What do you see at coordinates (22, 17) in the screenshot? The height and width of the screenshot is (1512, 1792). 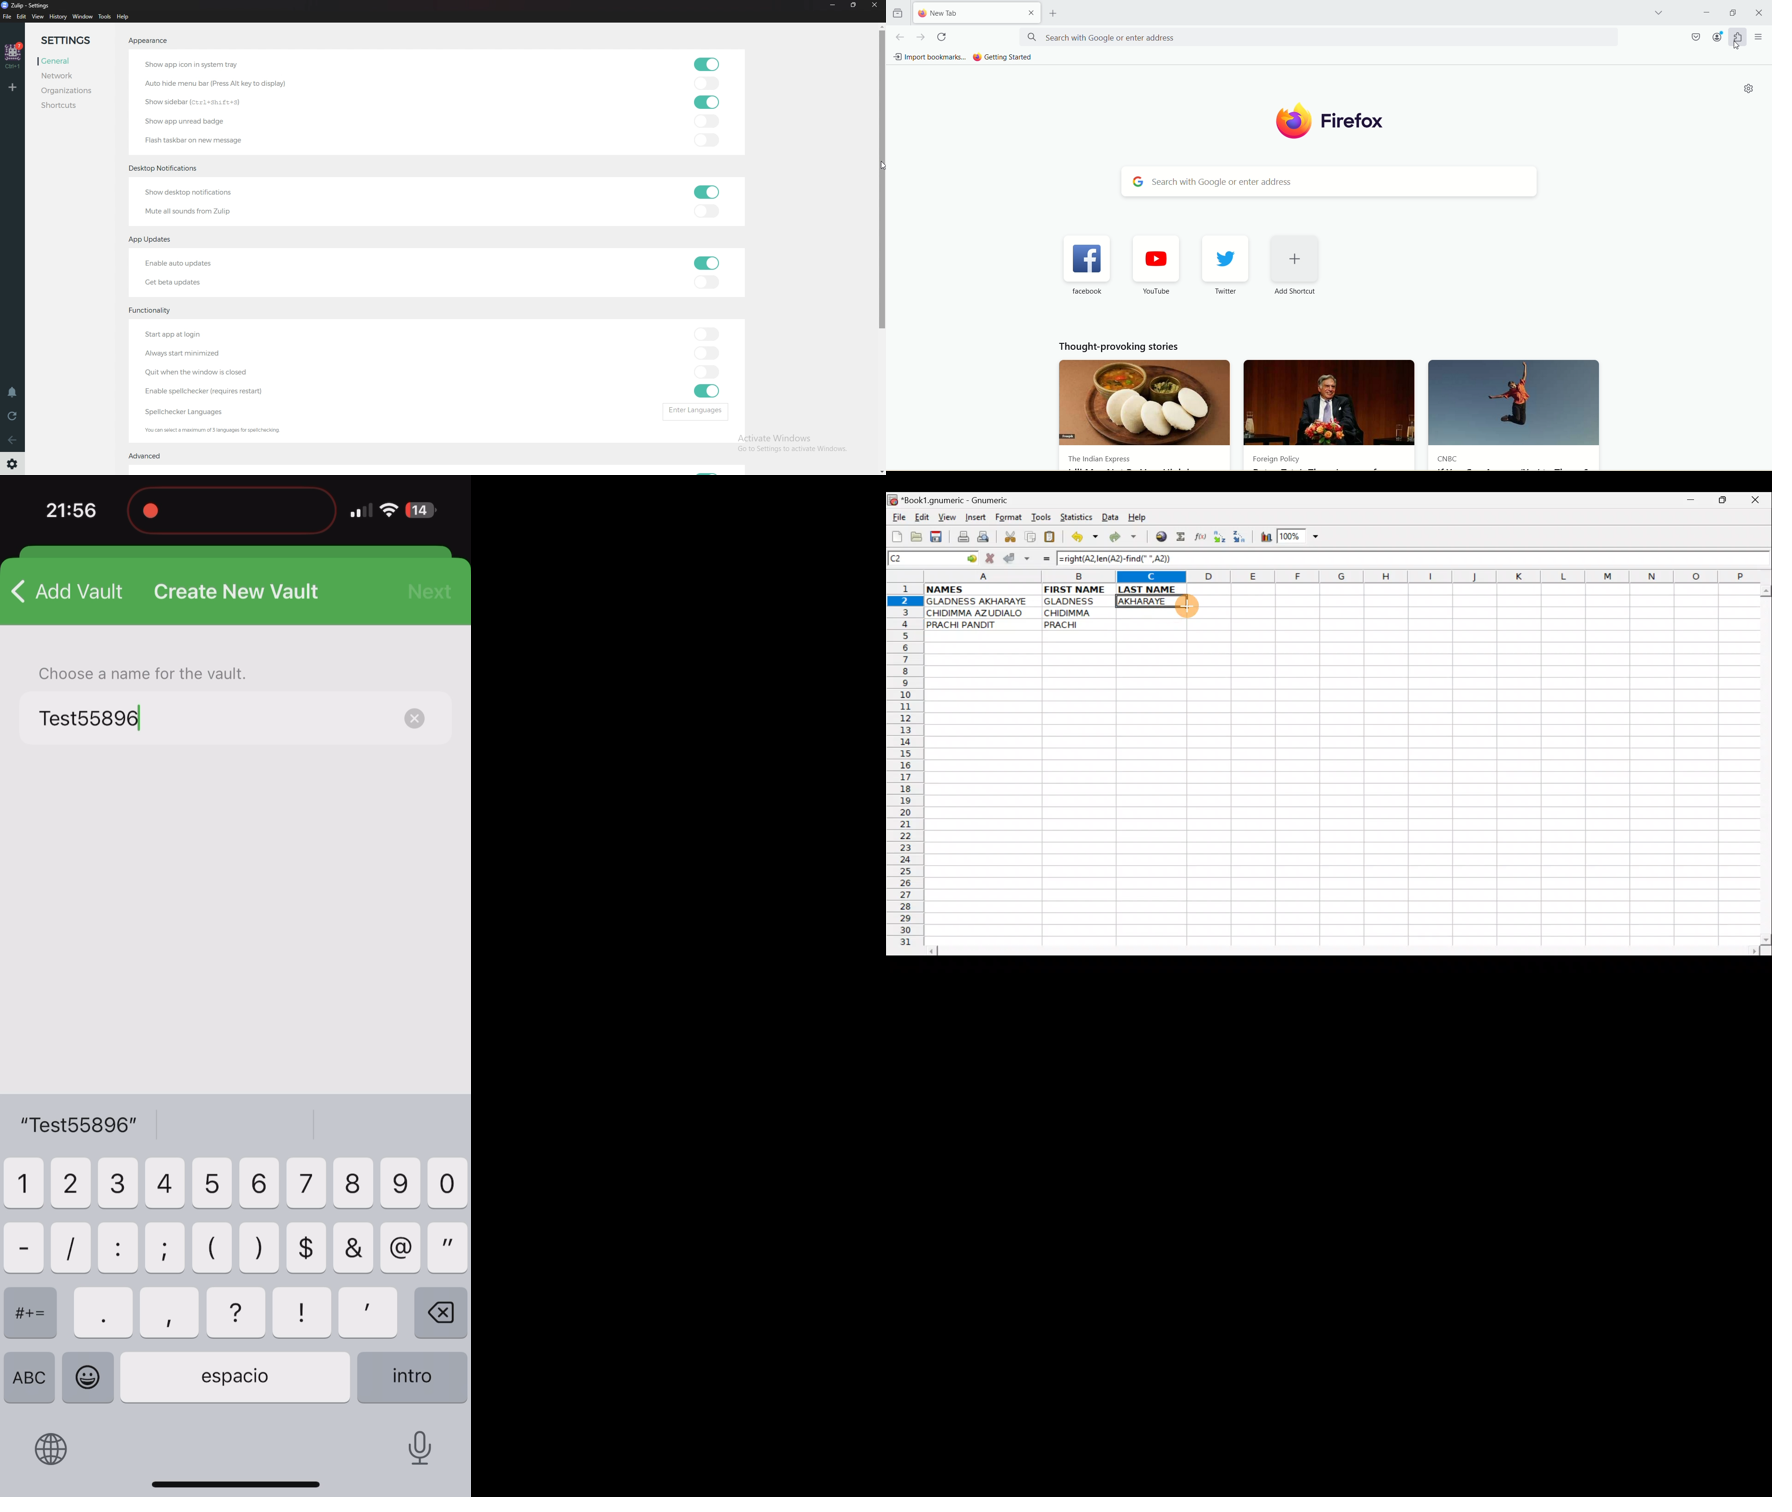 I see `Edit` at bounding box center [22, 17].